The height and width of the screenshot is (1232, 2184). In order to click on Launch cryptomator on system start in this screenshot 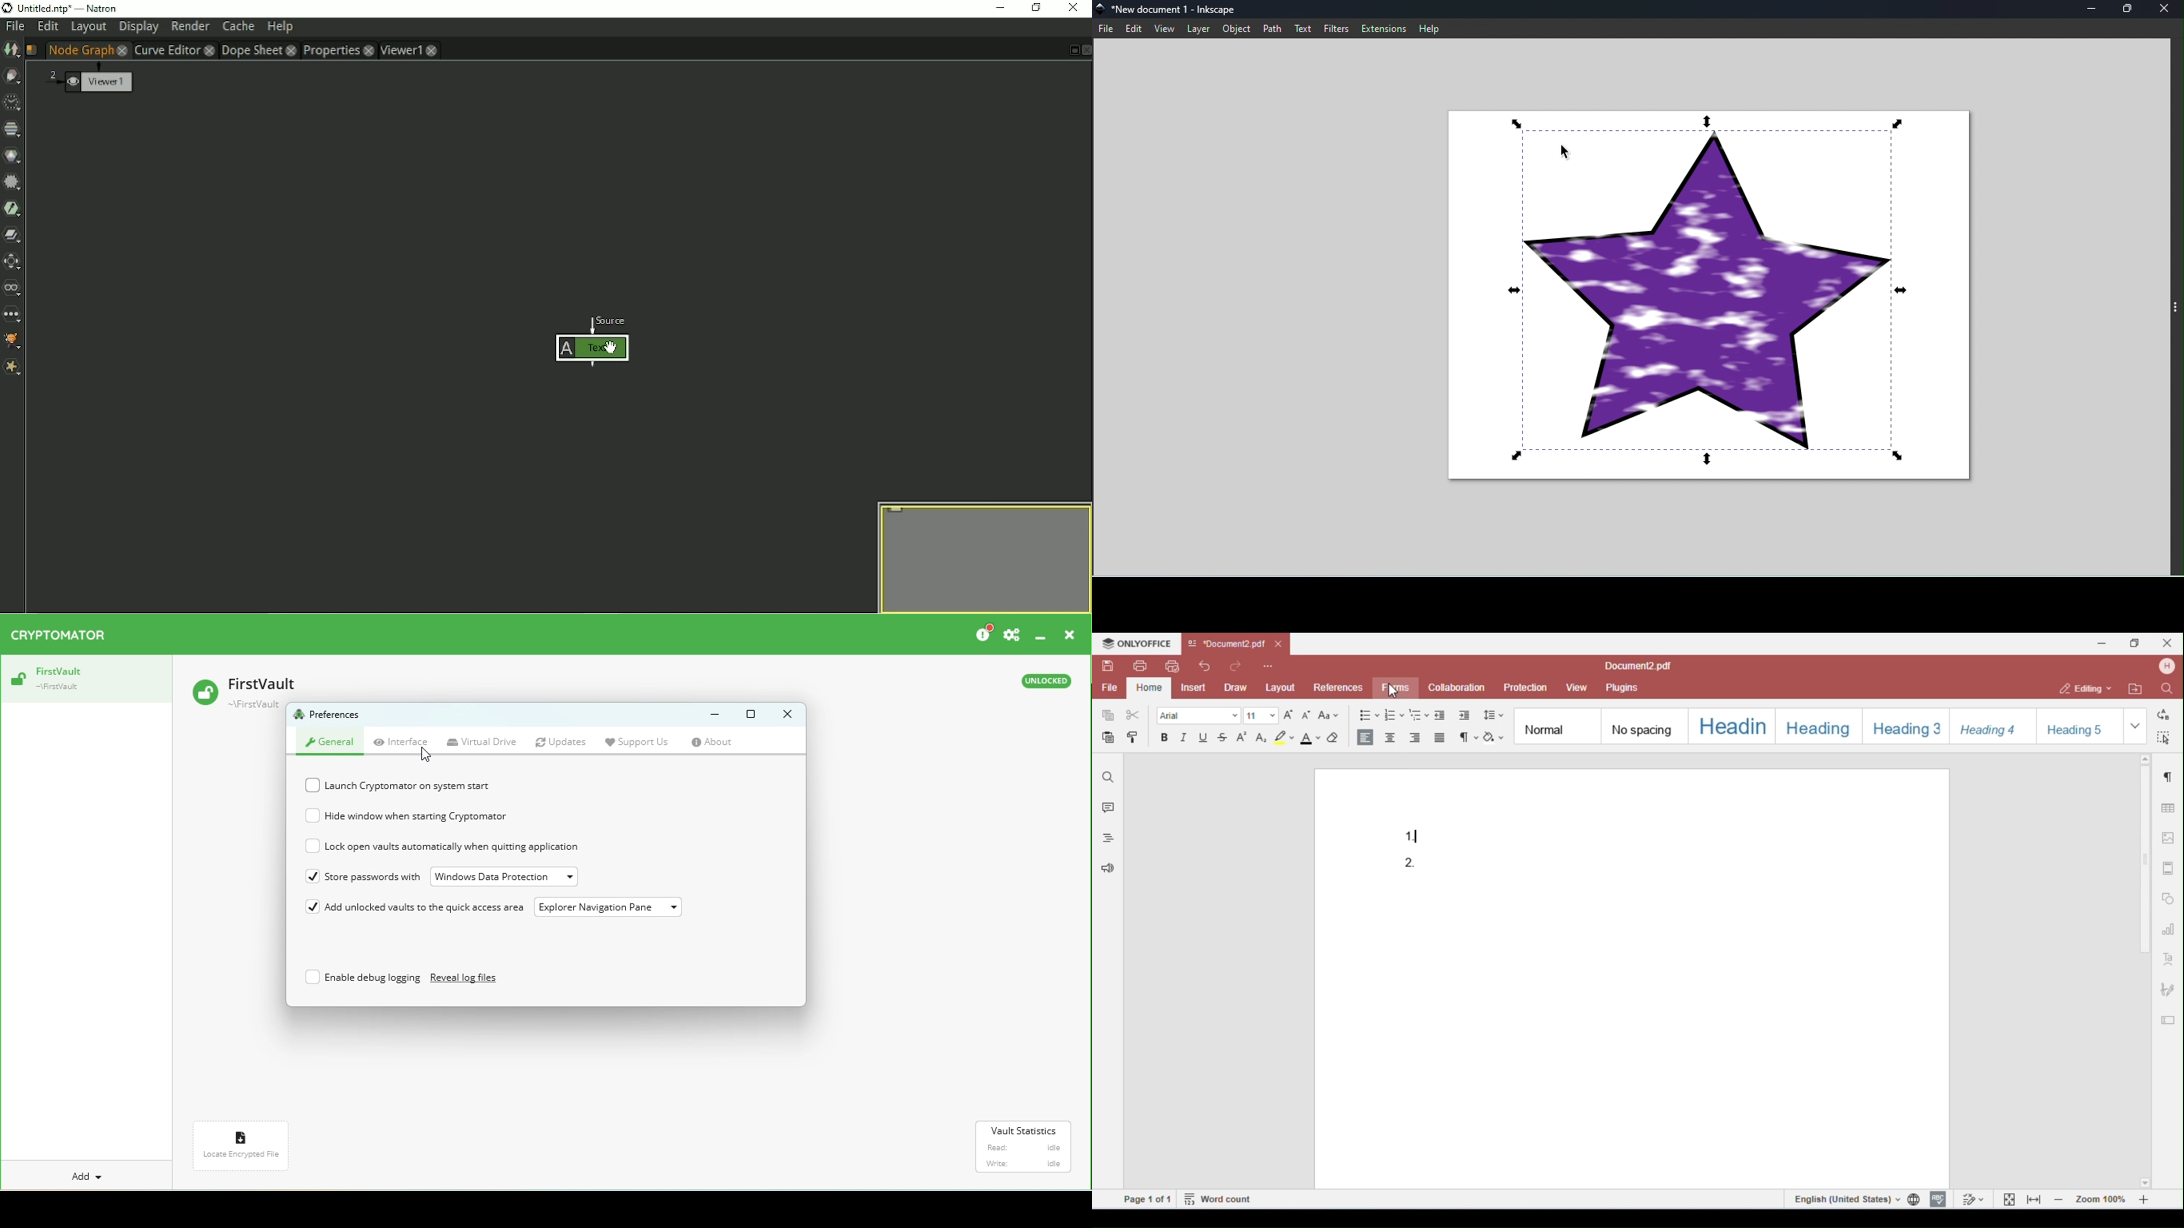, I will do `click(405, 787)`.